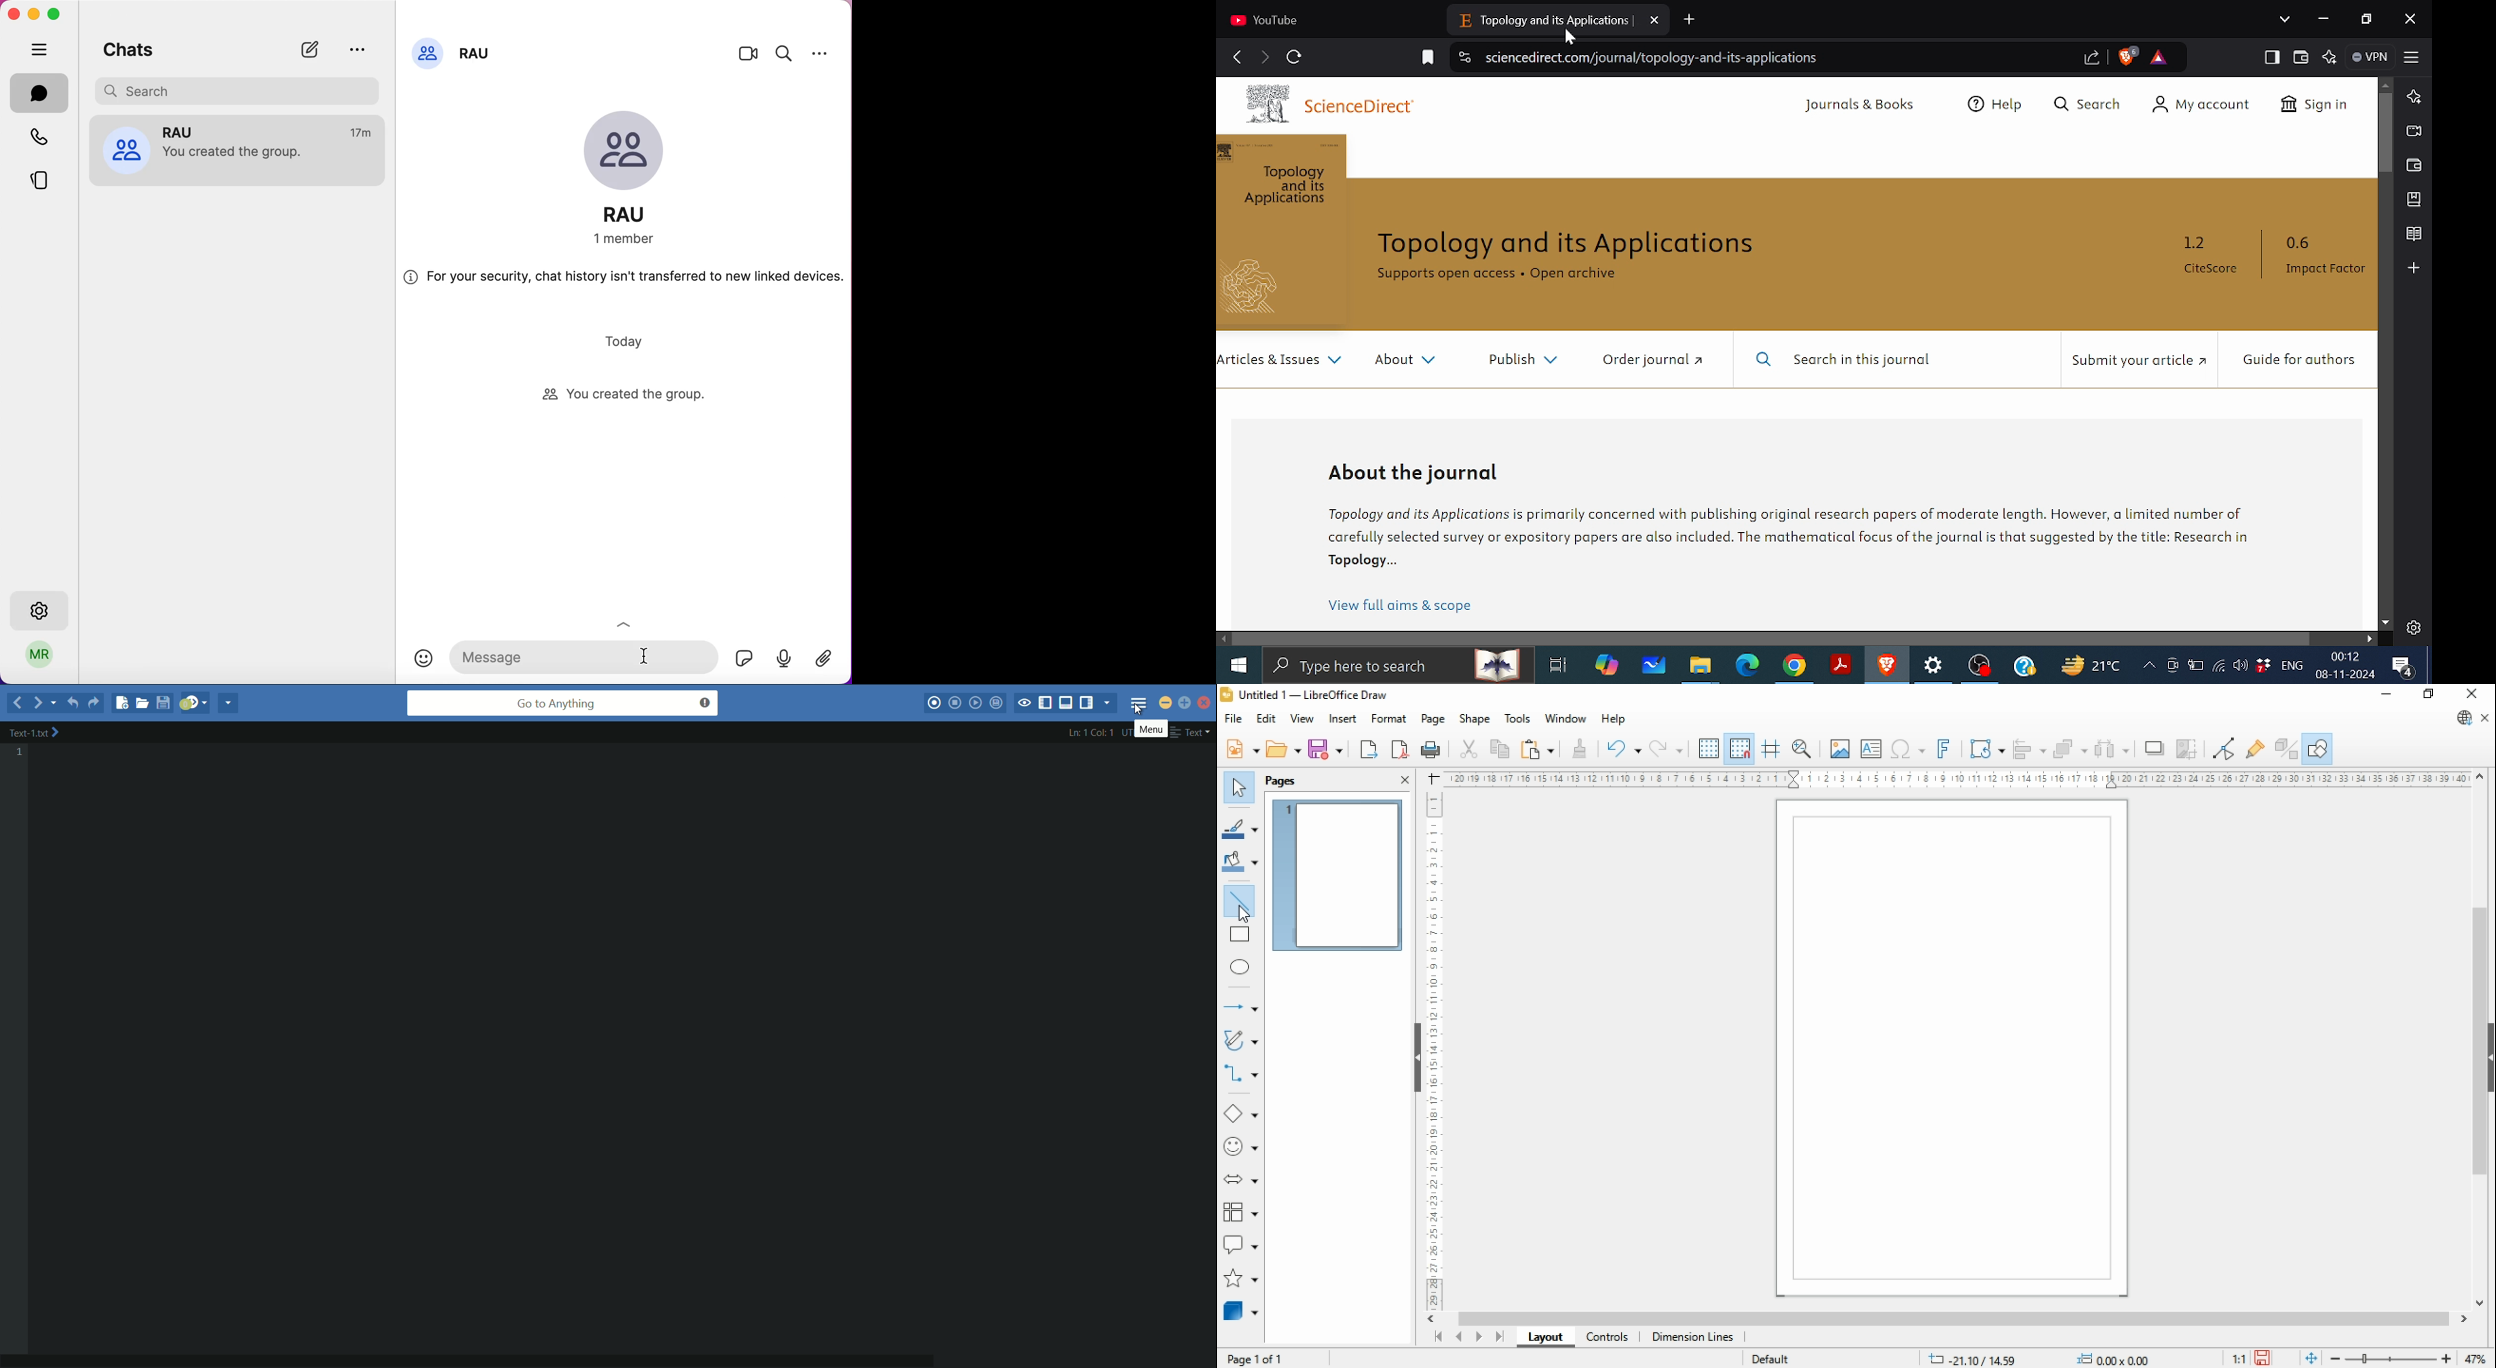 This screenshot has height=1372, width=2520. Describe the element at coordinates (784, 52) in the screenshot. I see `search` at that location.